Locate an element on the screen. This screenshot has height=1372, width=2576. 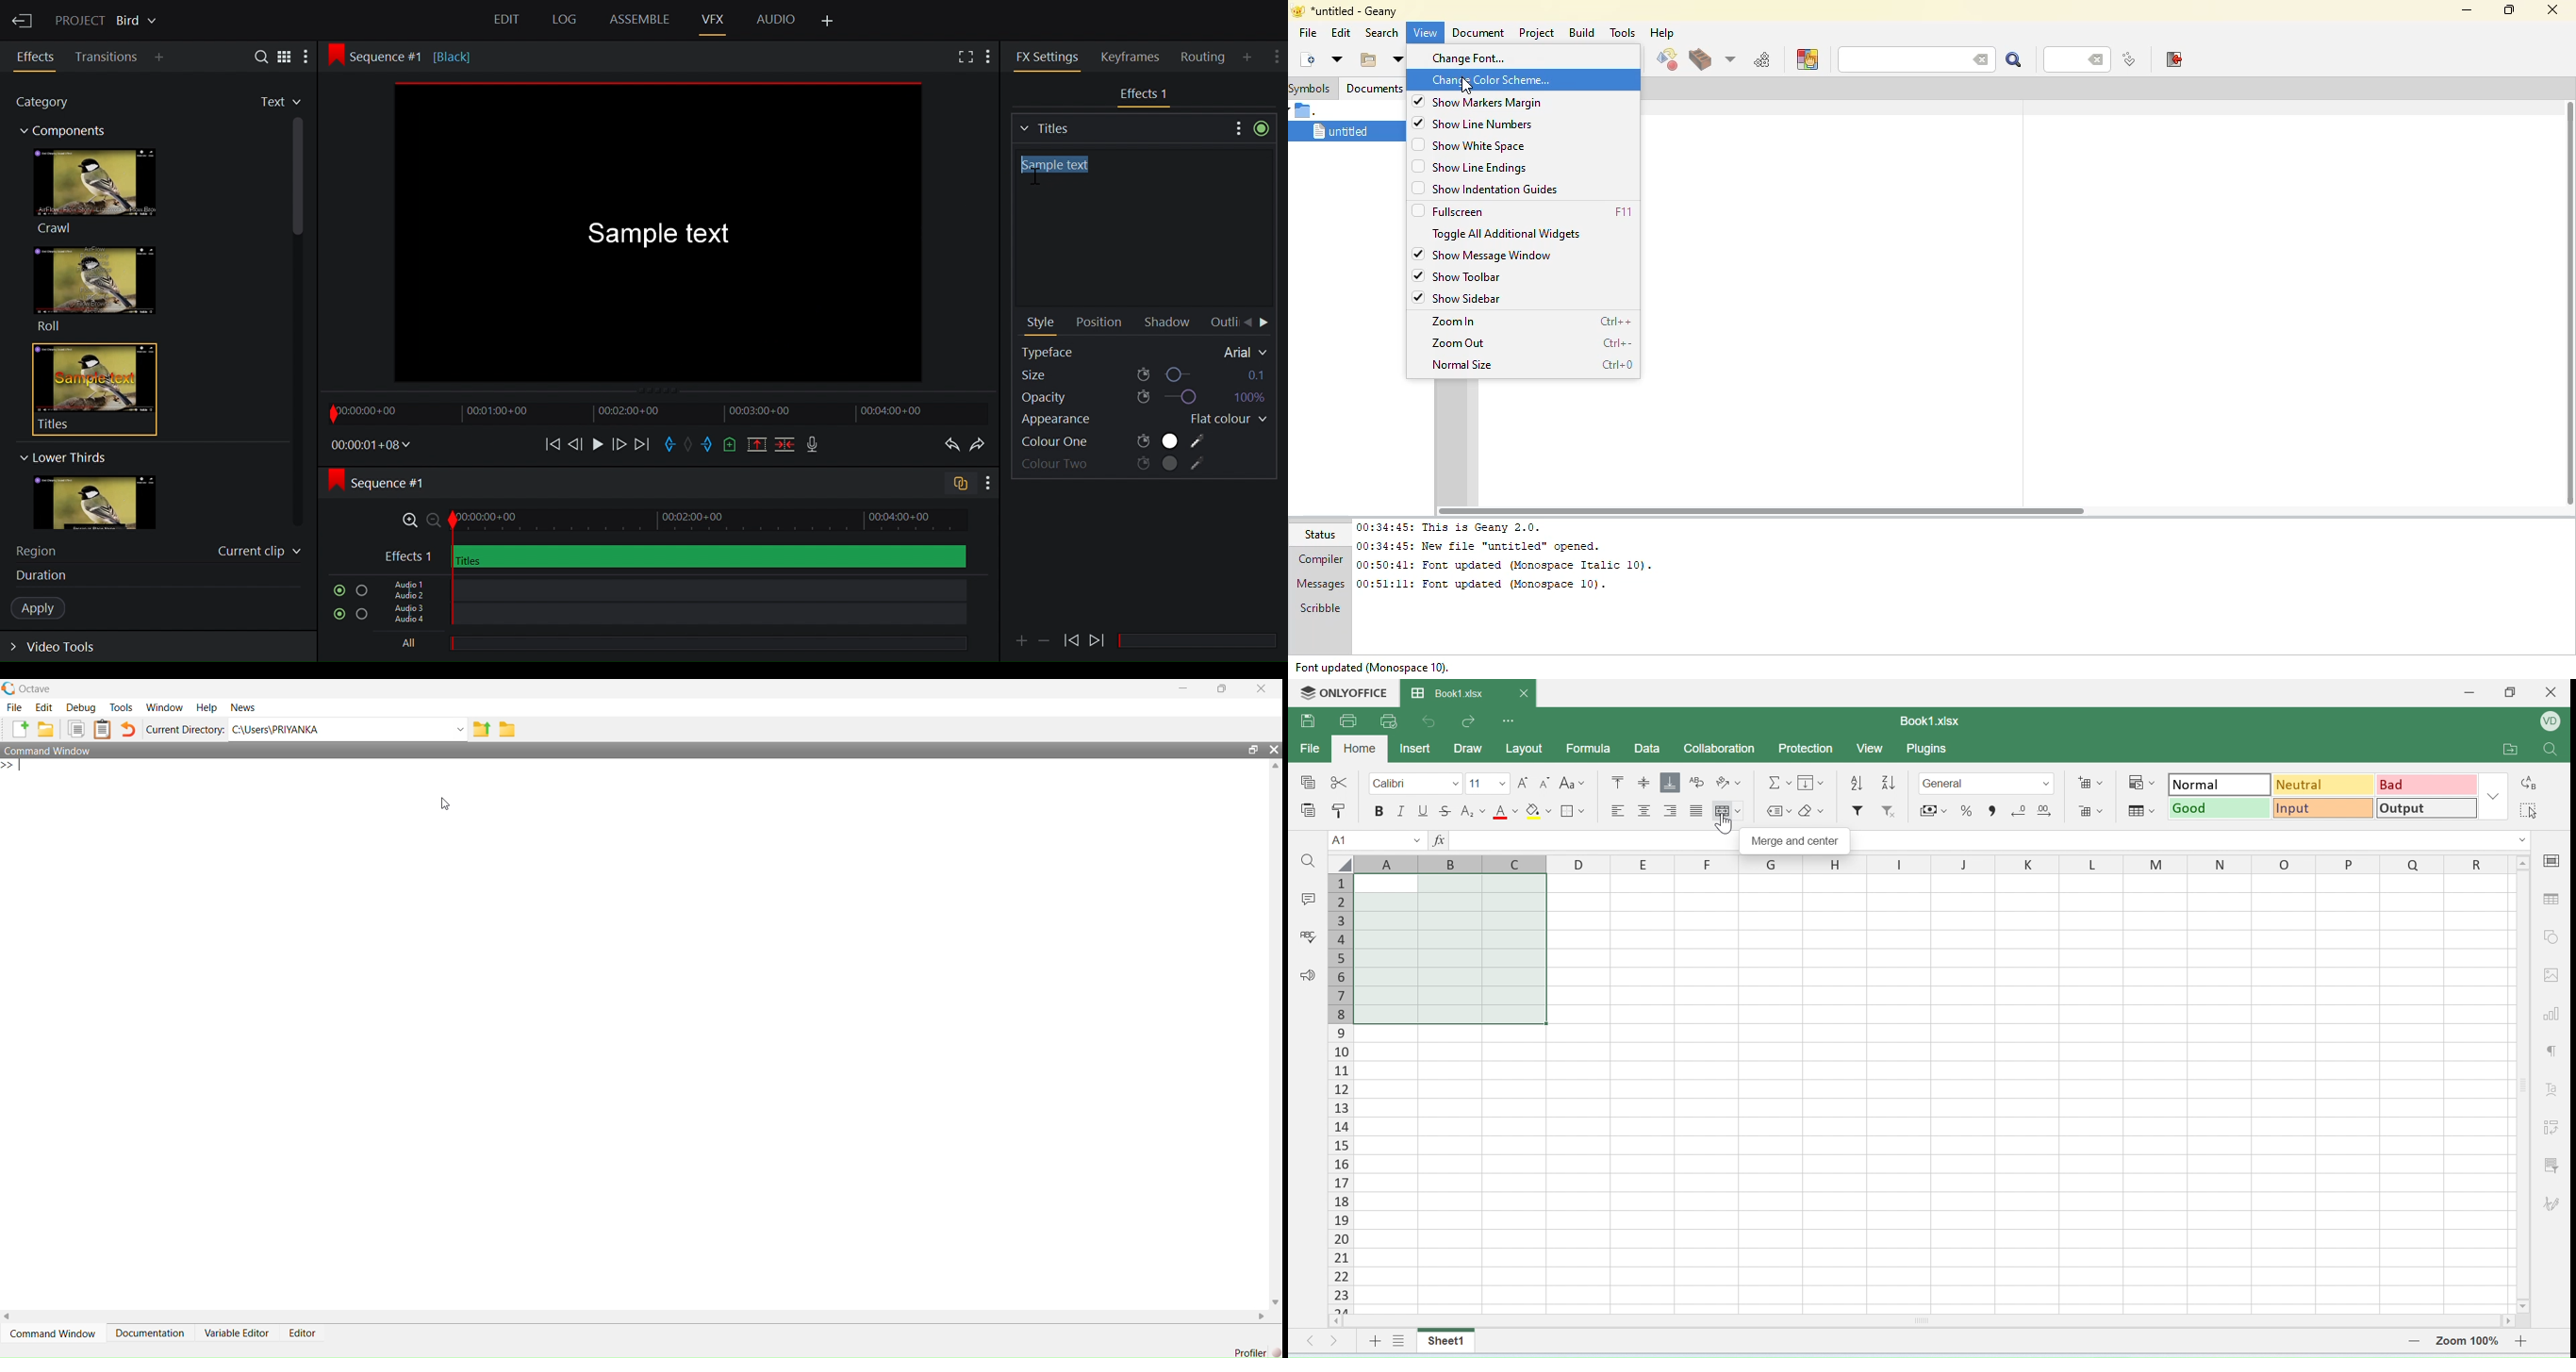
close is located at coordinates (2553, 9).